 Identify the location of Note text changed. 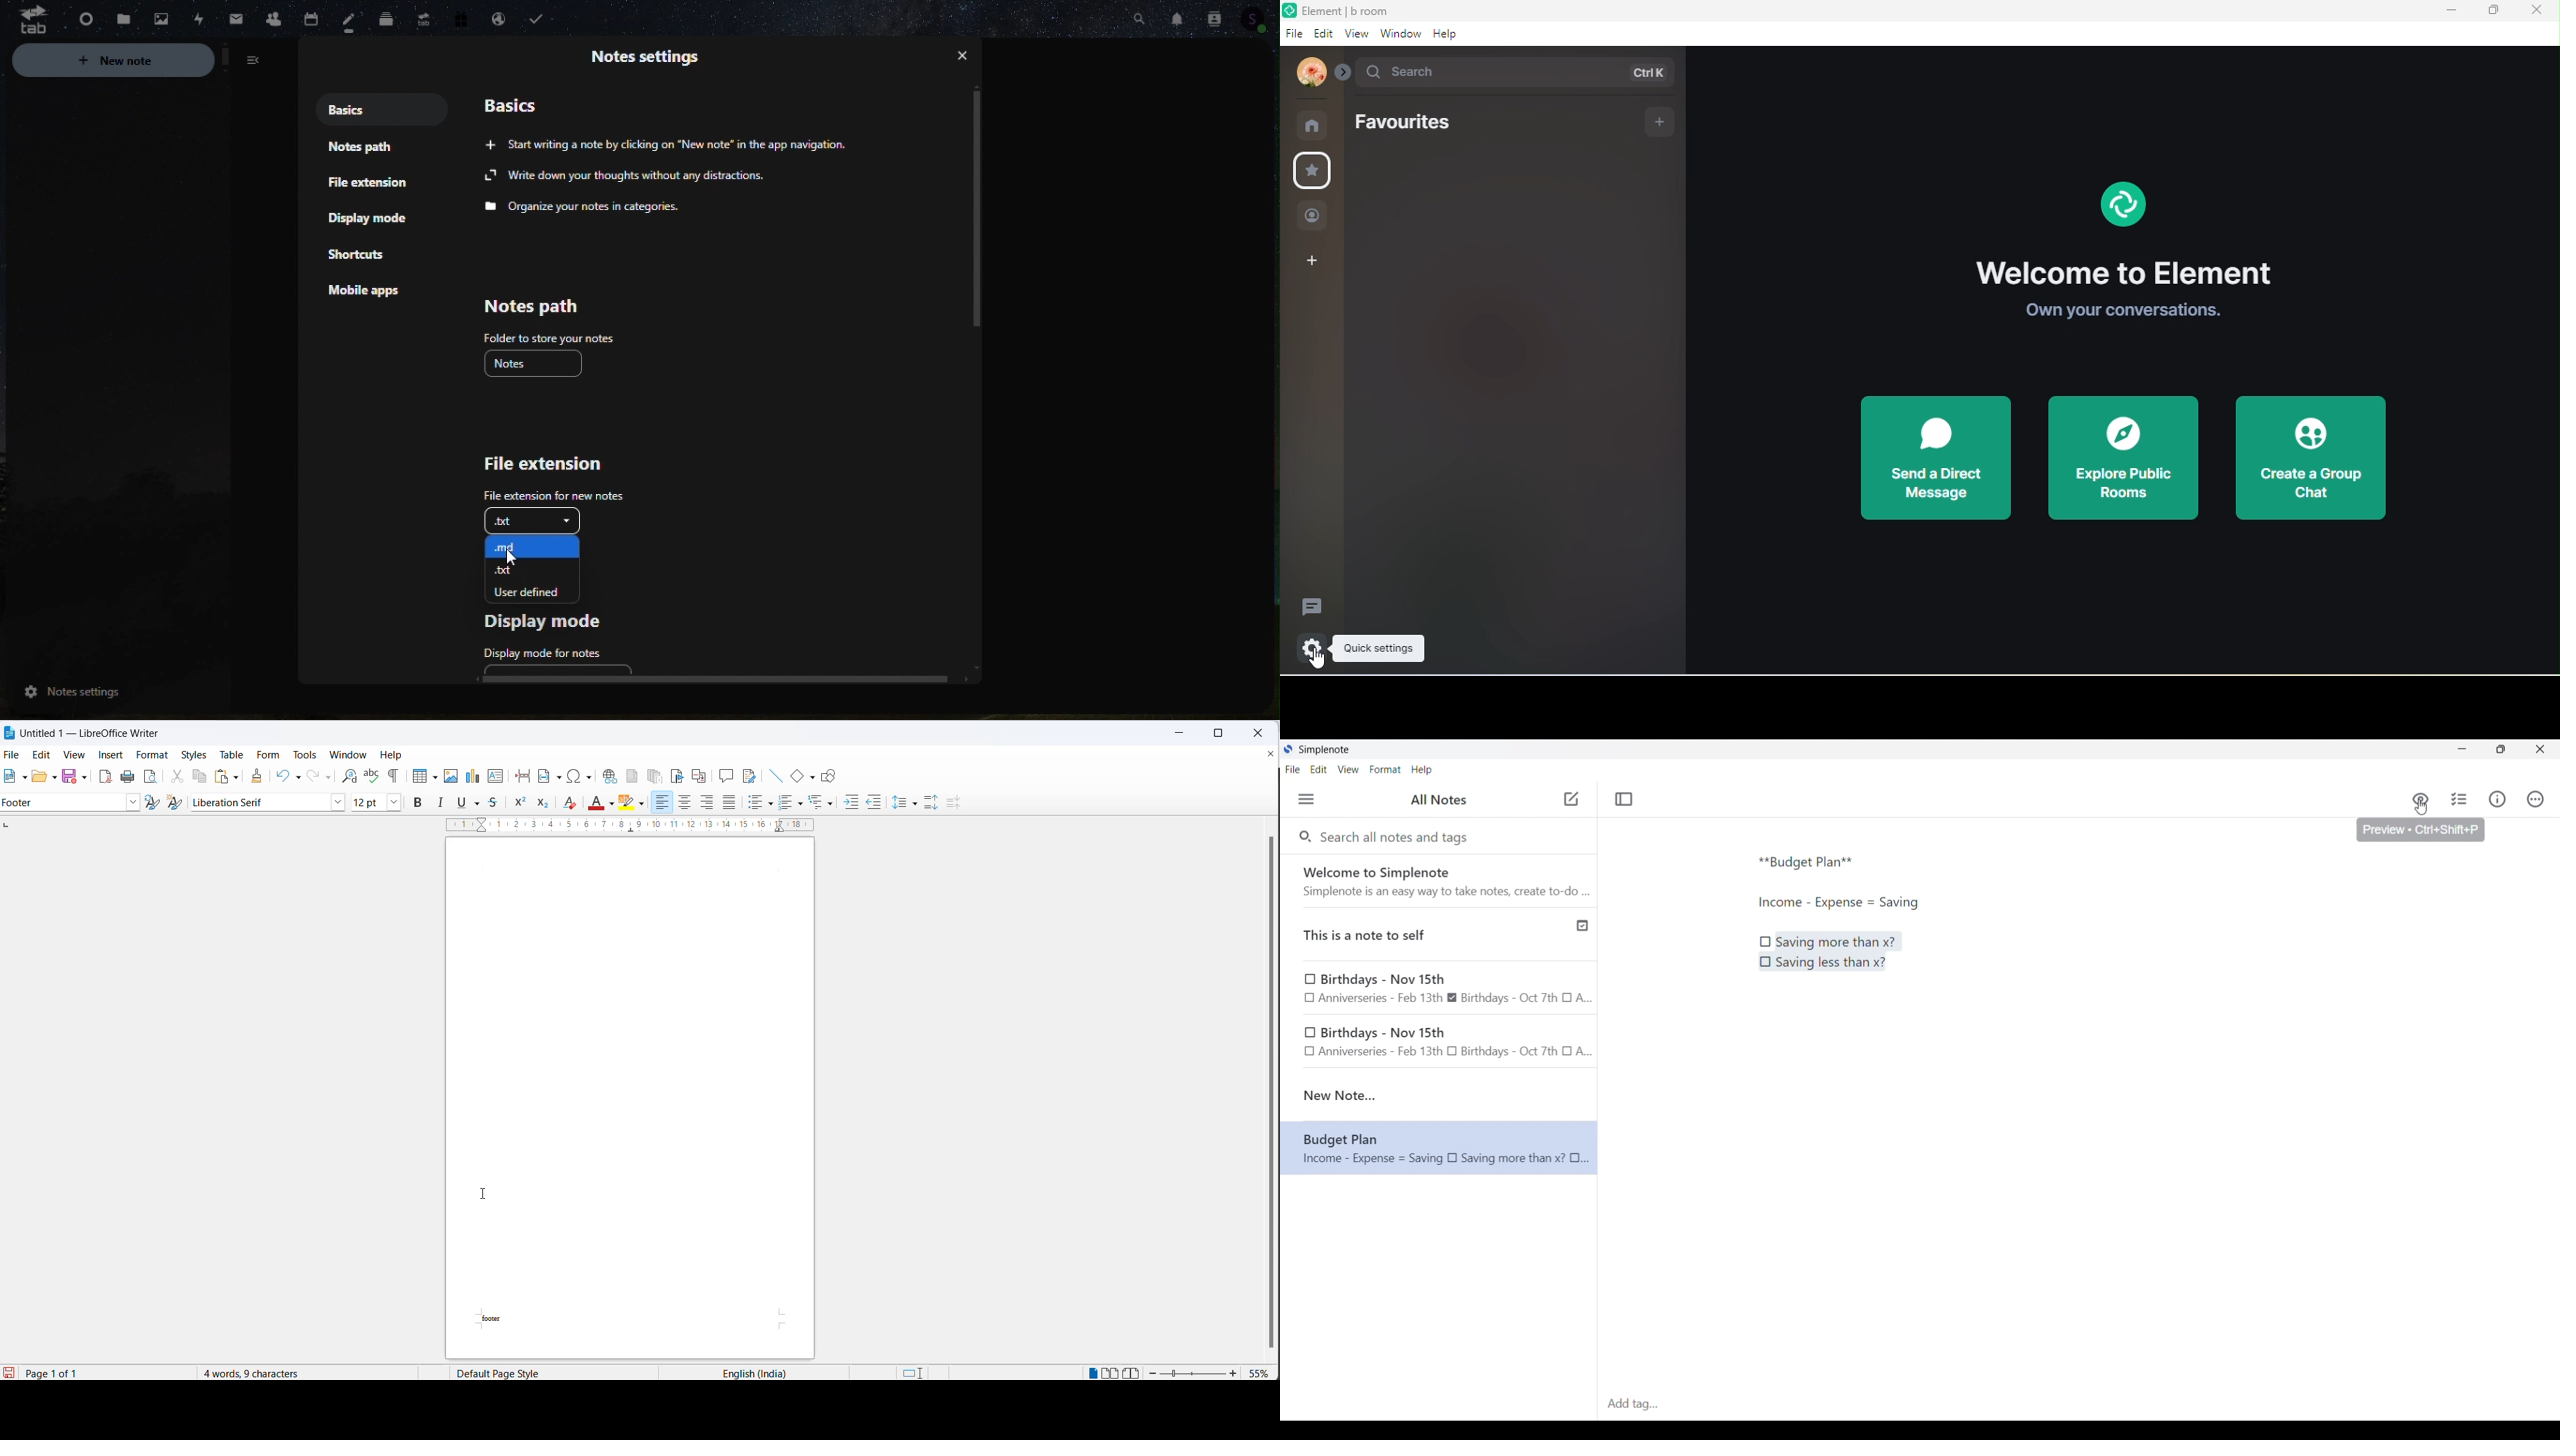
(1439, 1147).